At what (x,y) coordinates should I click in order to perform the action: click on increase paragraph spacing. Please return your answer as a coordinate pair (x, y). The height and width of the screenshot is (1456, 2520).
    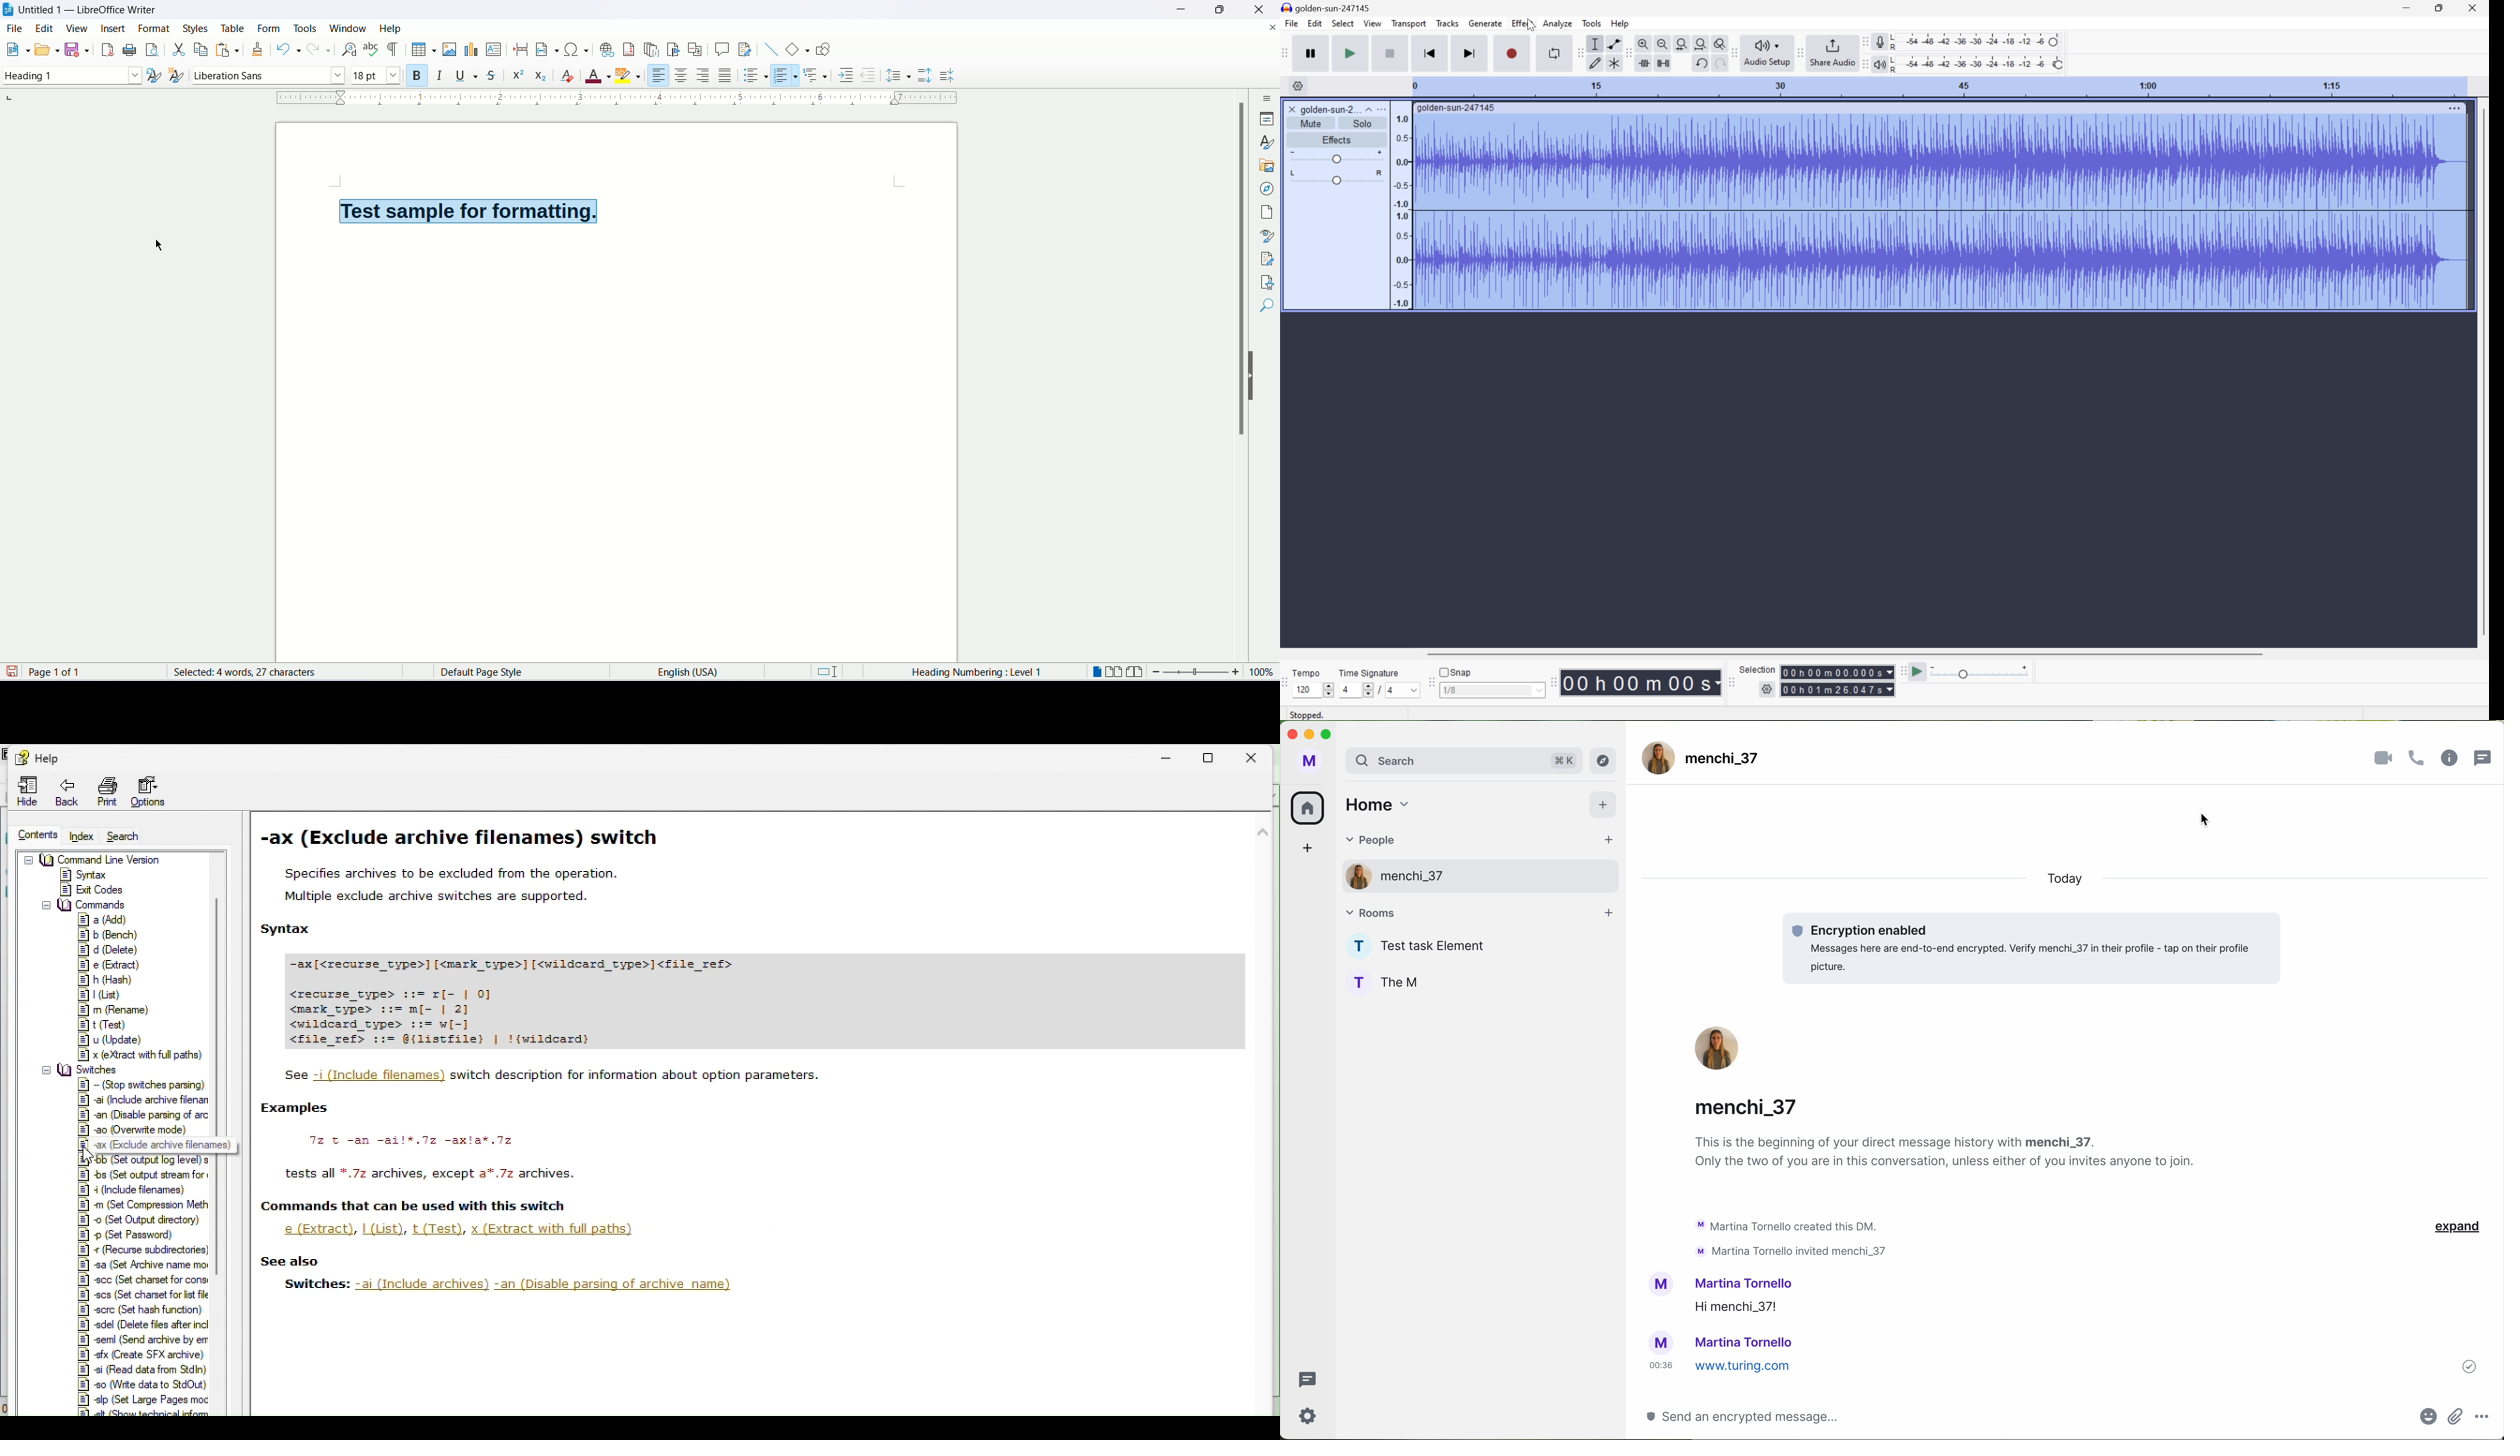
    Looking at the image, I should click on (925, 77).